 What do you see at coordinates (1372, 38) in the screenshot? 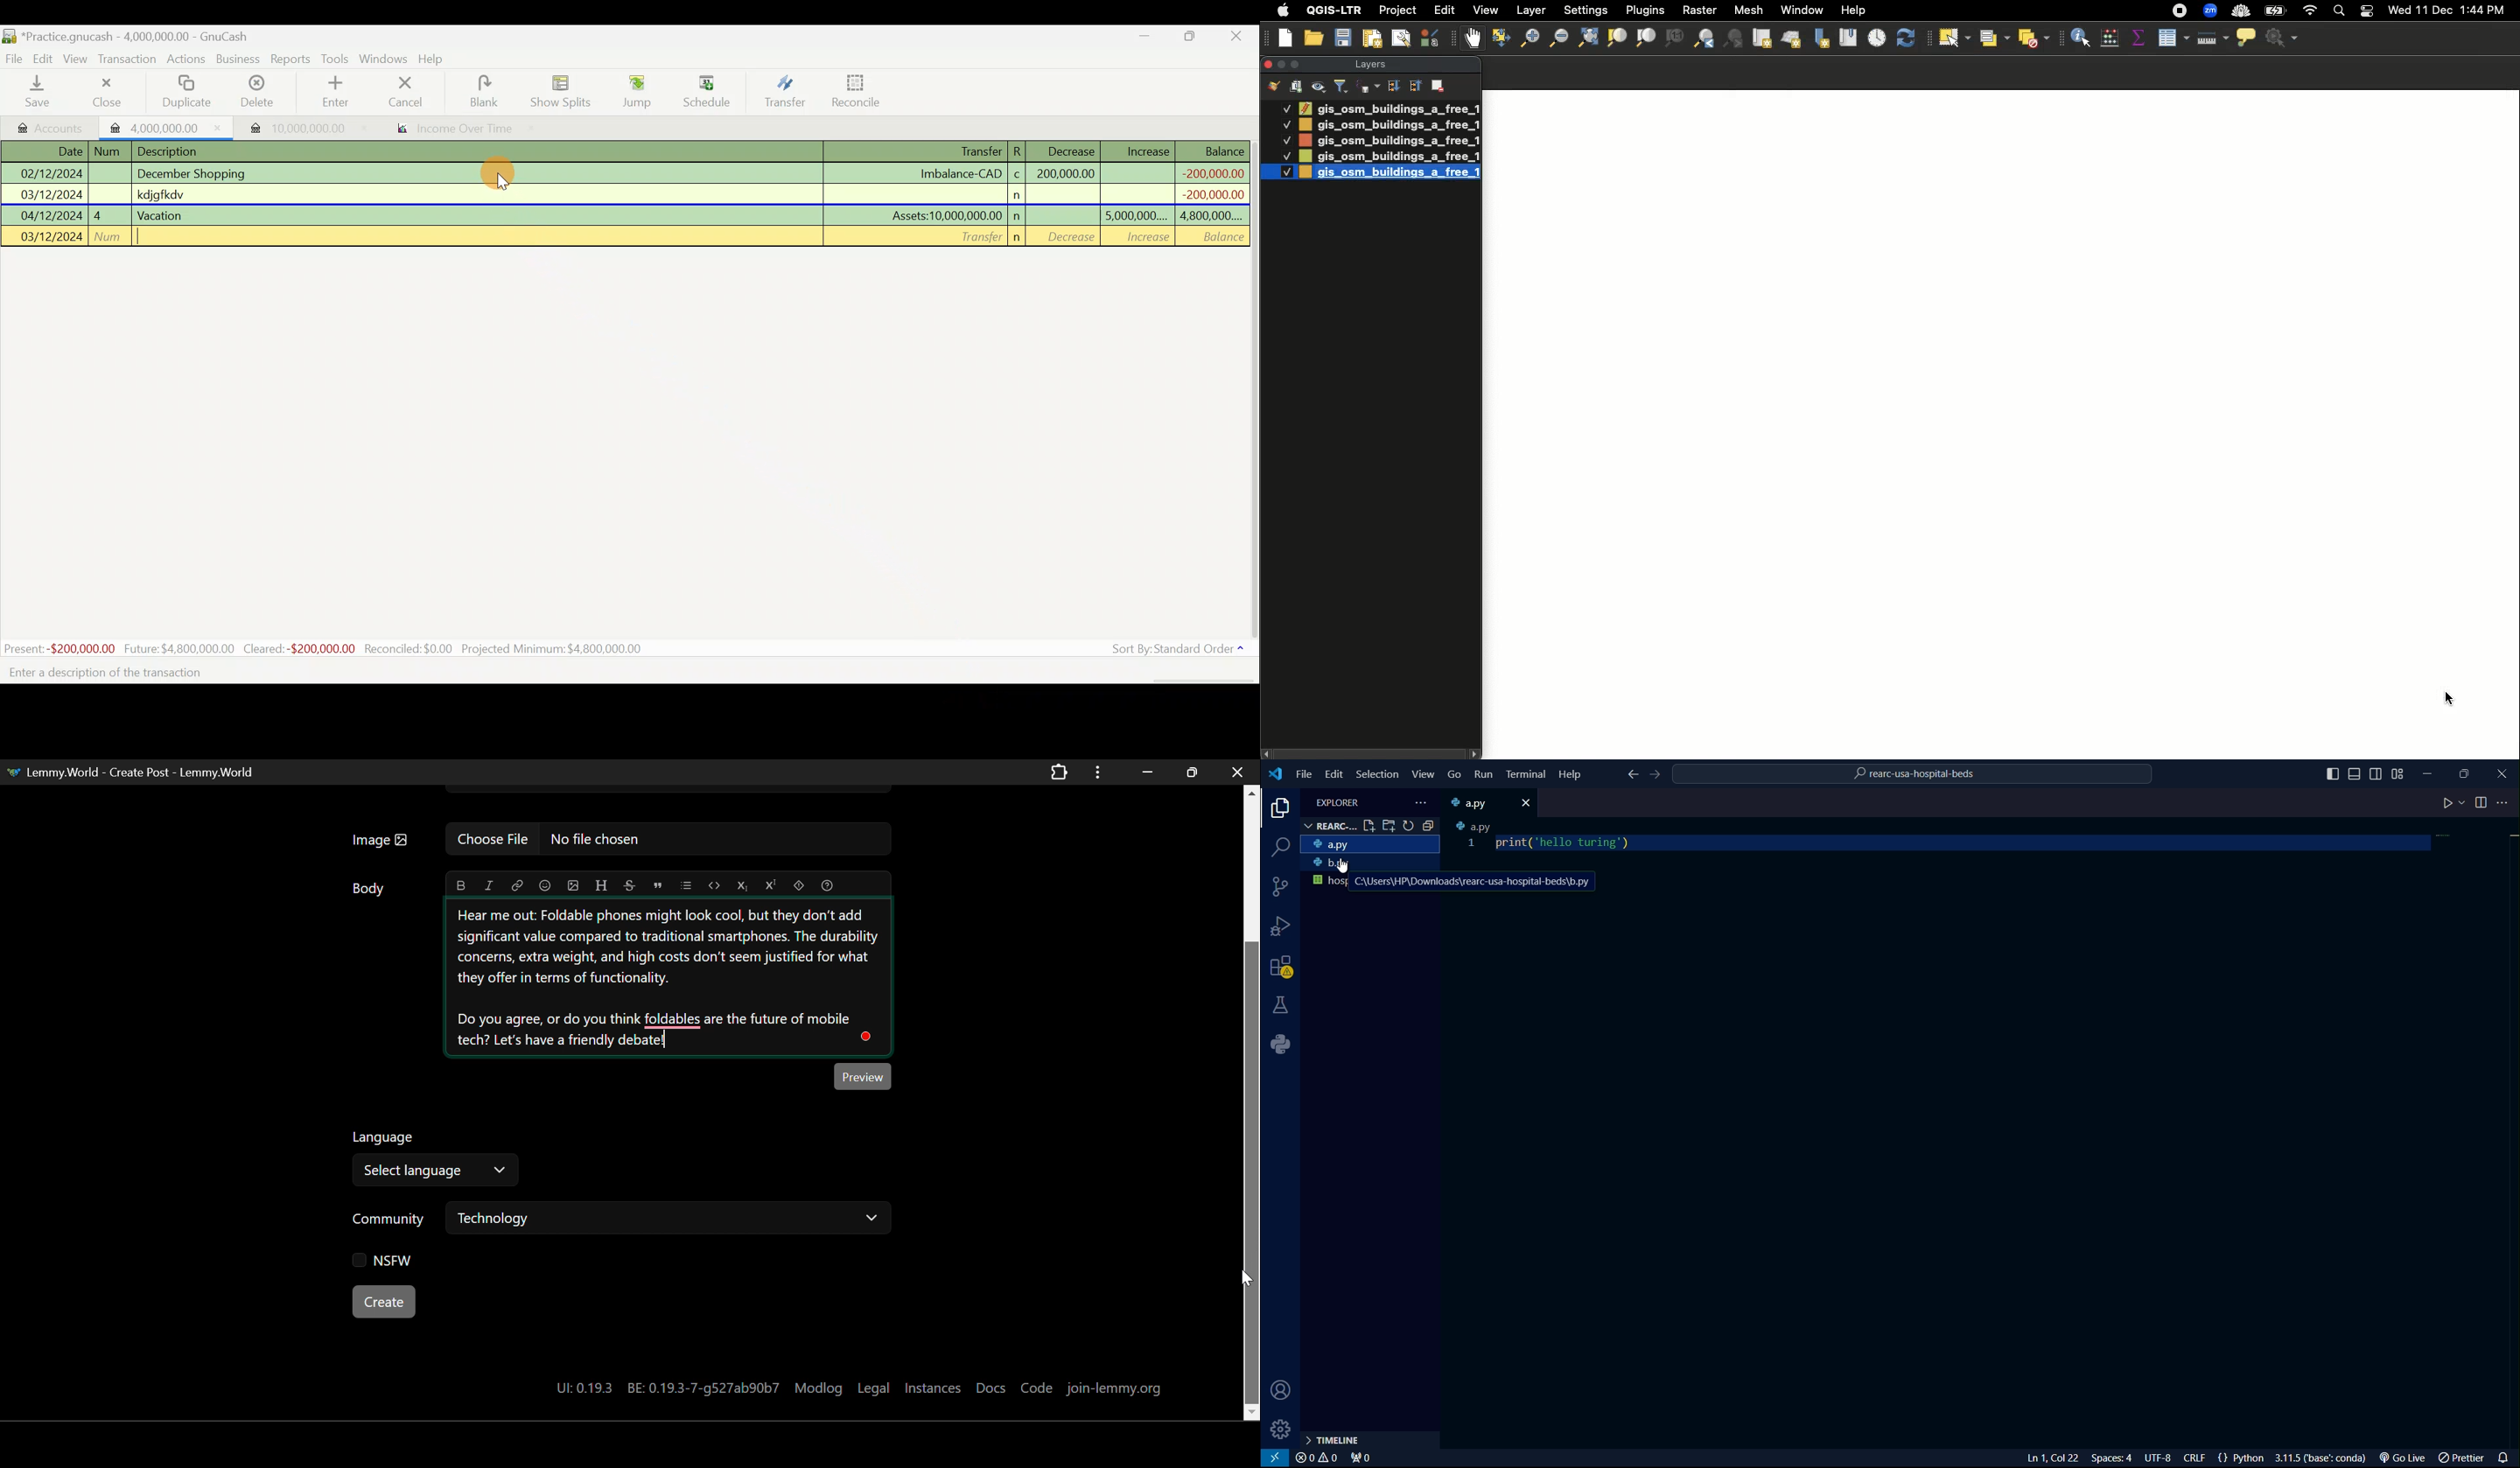
I see `New printout layer ` at bounding box center [1372, 38].